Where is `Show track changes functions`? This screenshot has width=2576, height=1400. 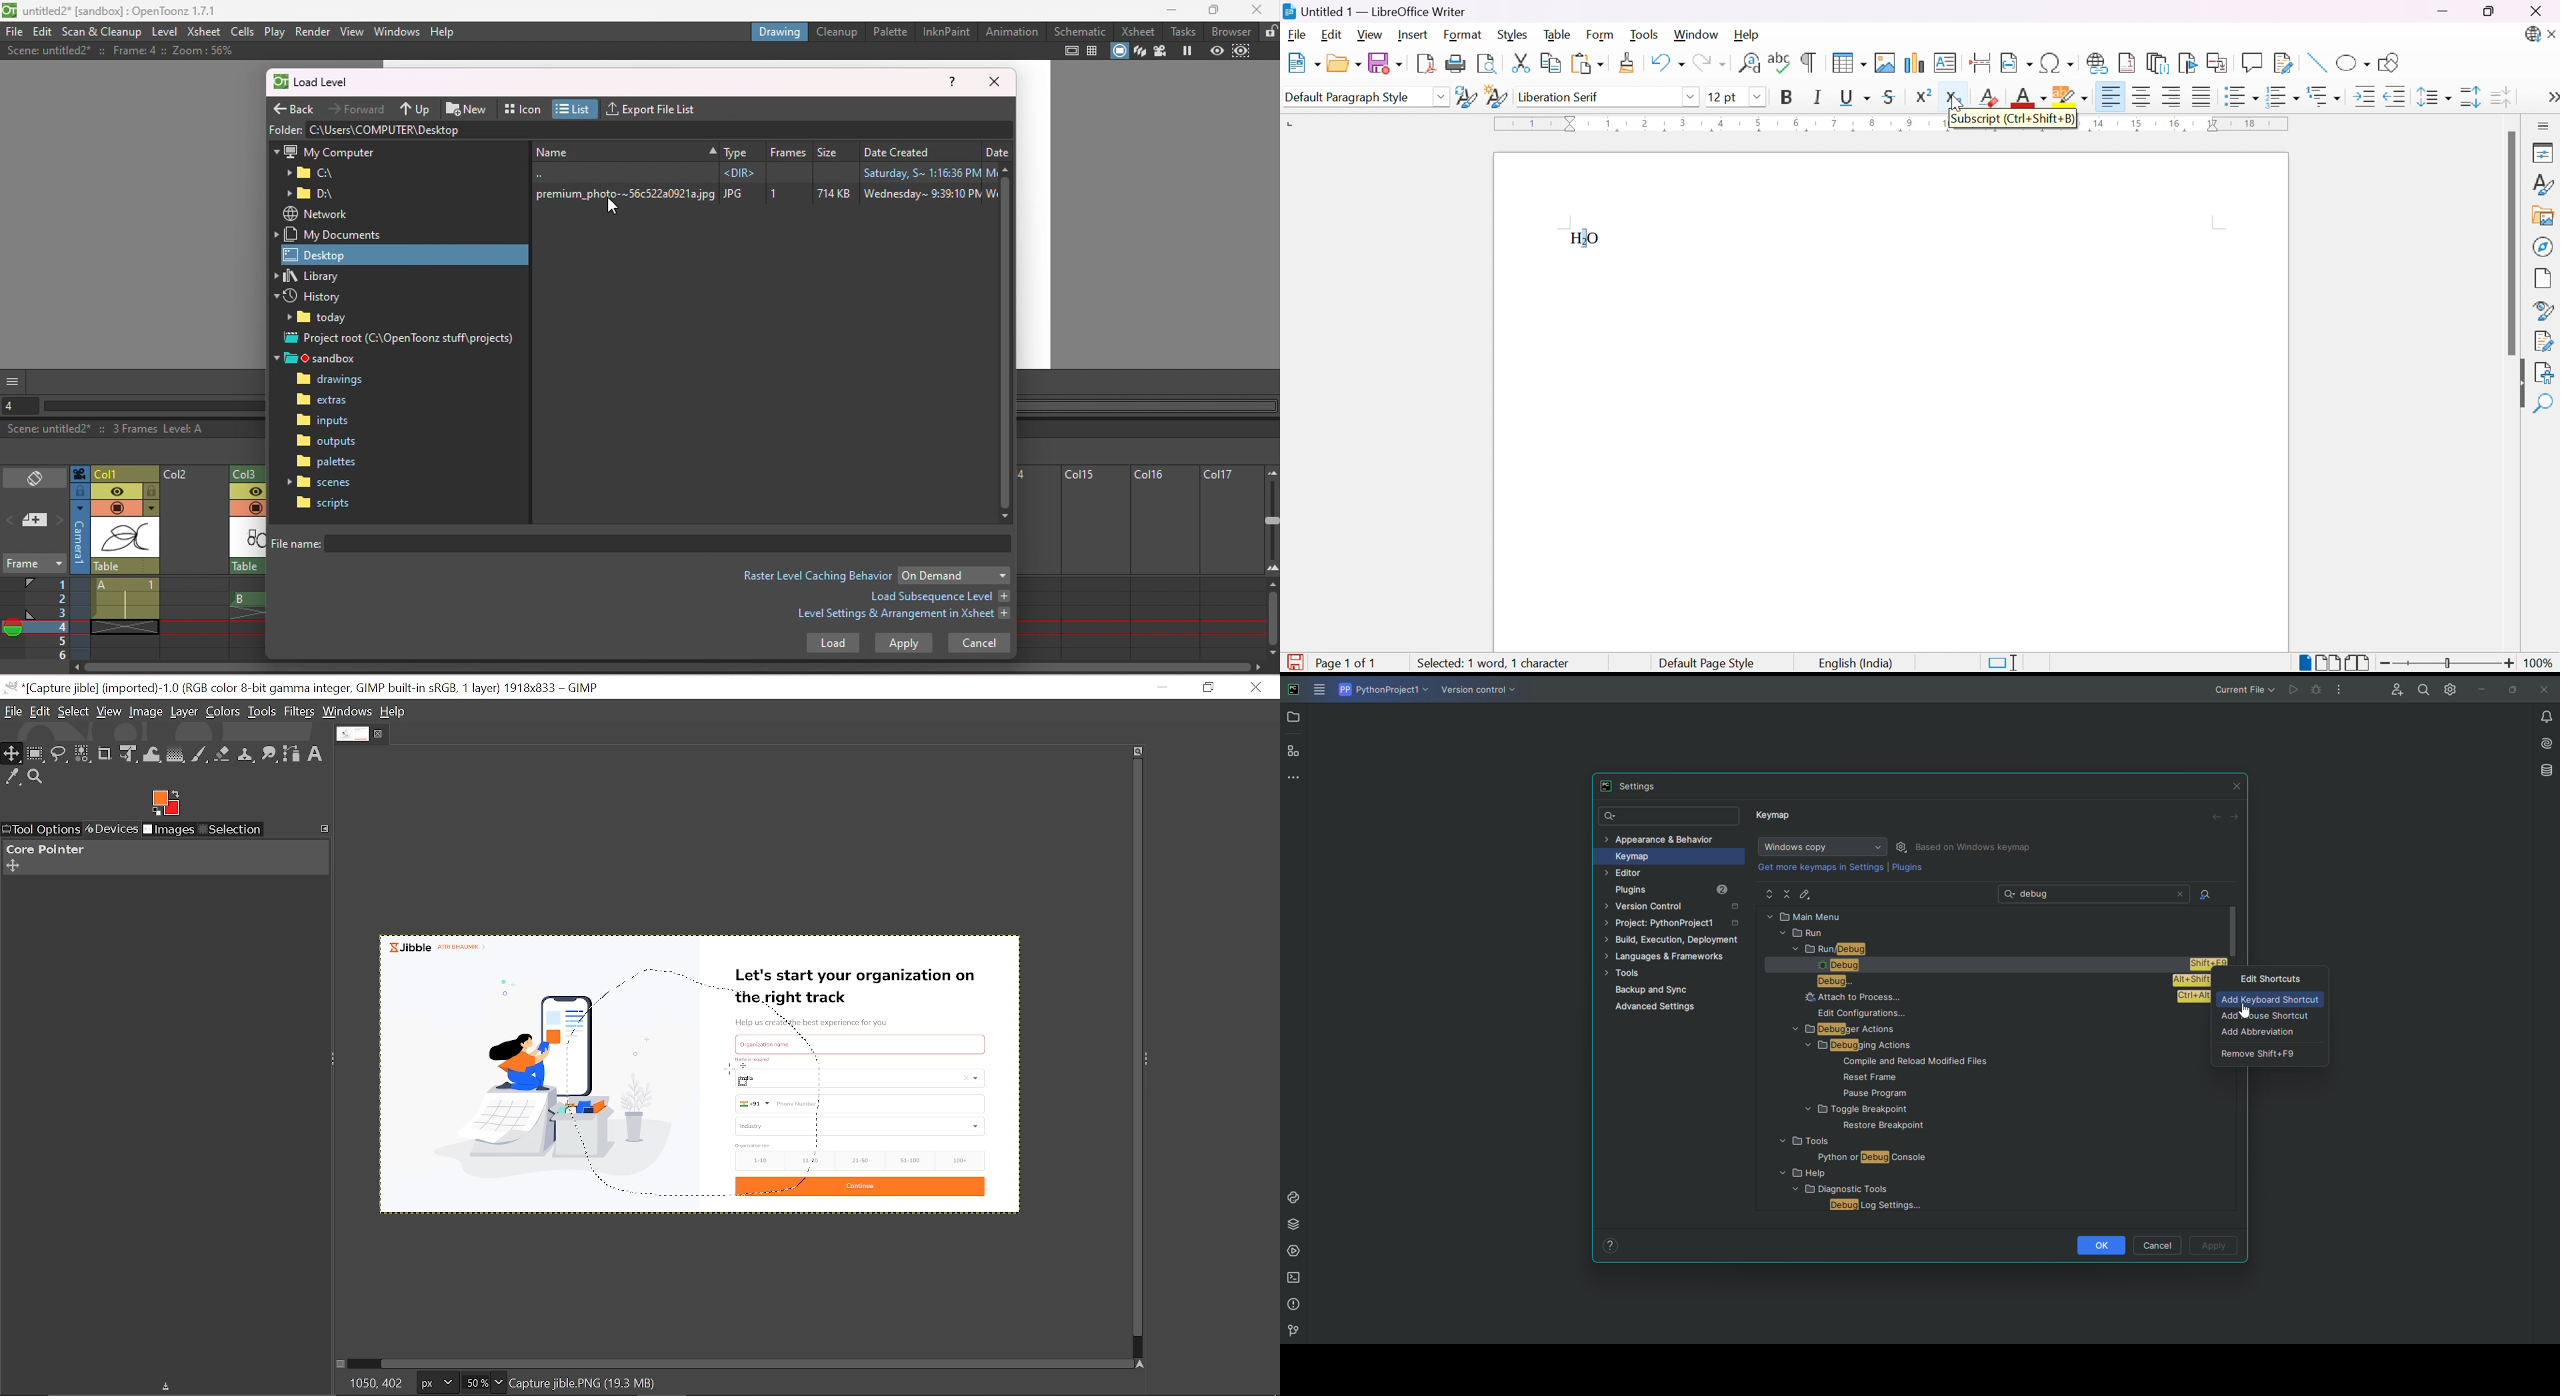 Show track changes functions is located at coordinates (2283, 63).